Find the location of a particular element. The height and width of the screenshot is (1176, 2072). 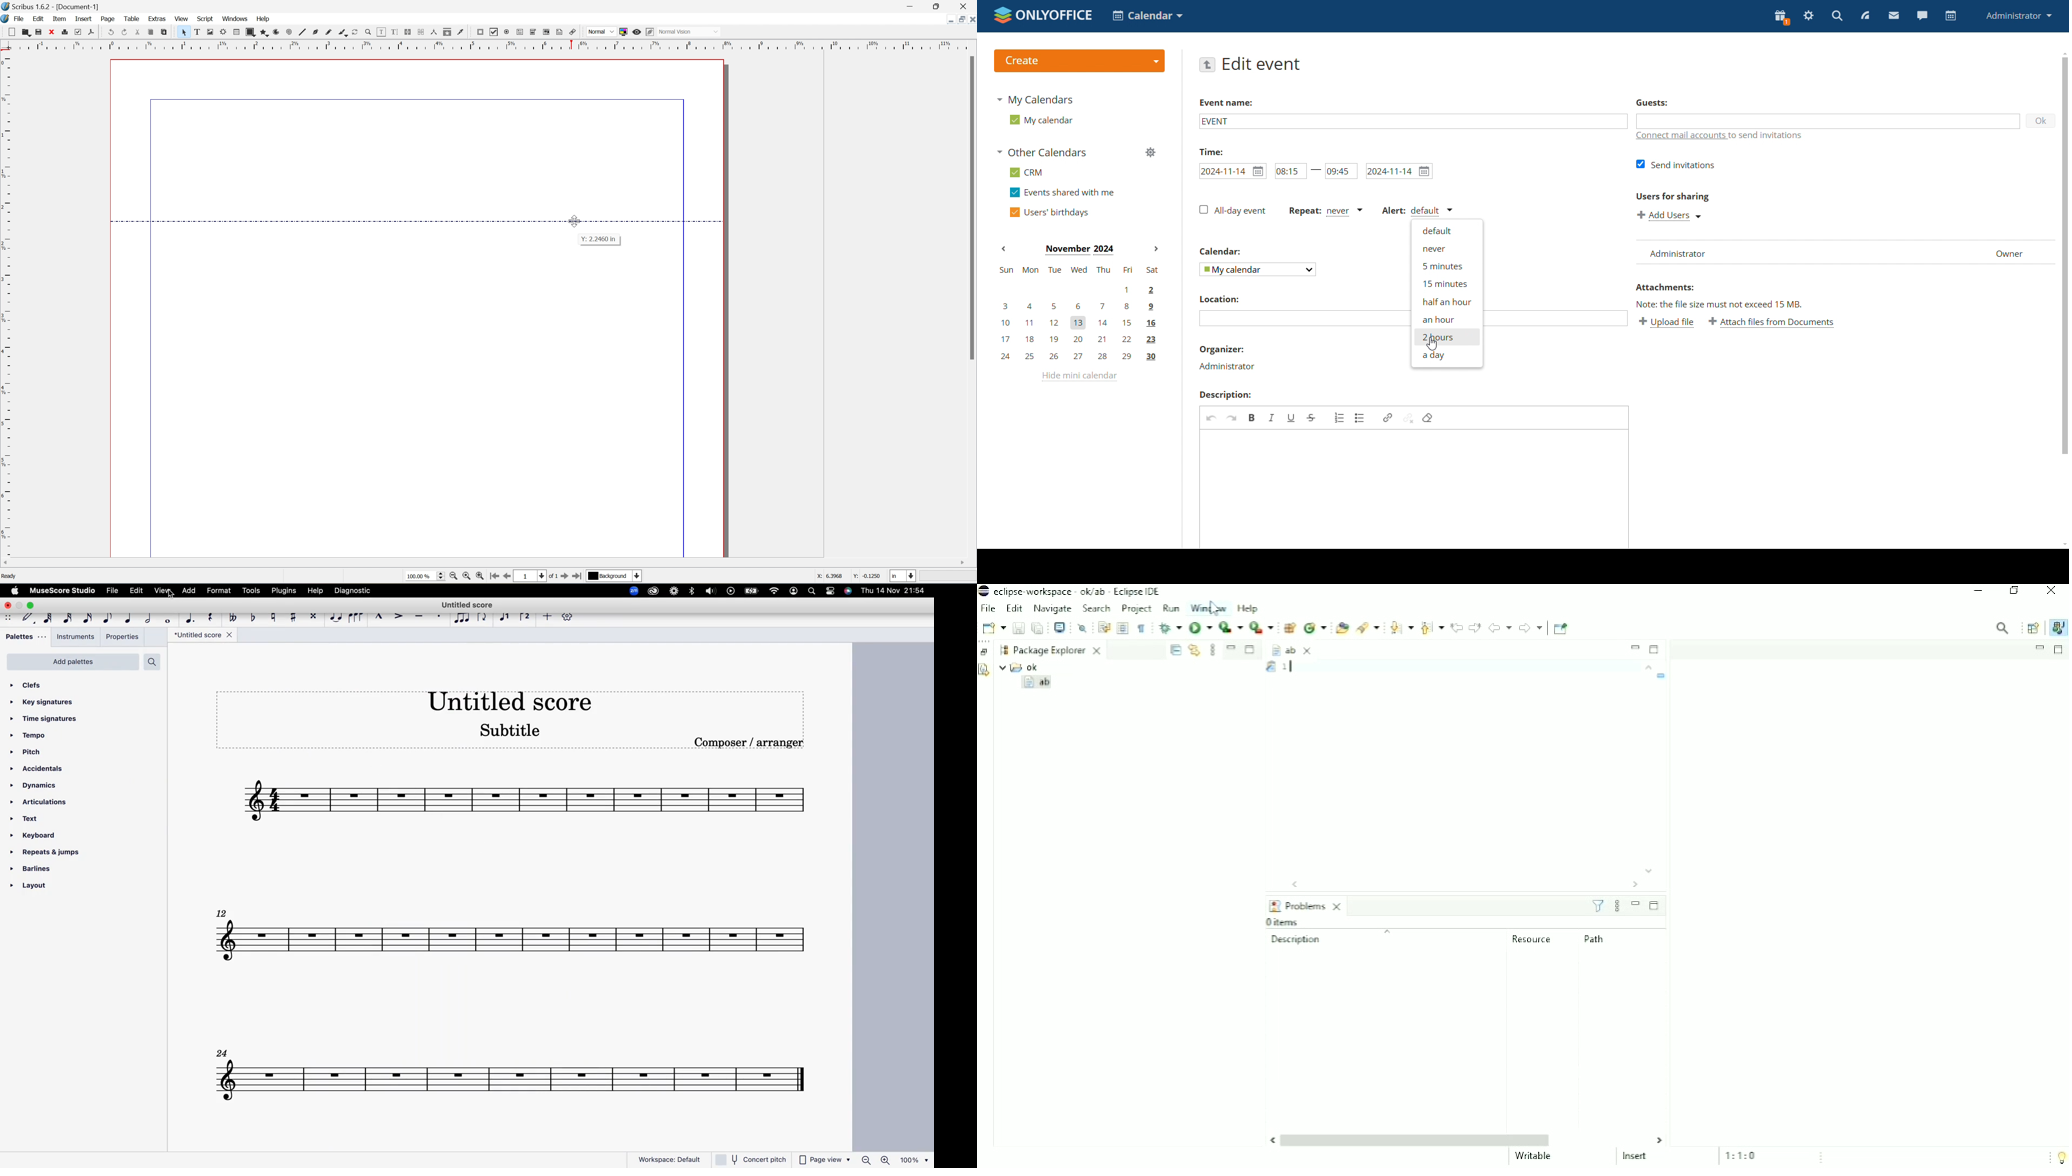

time signatures is located at coordinates (46, 720).